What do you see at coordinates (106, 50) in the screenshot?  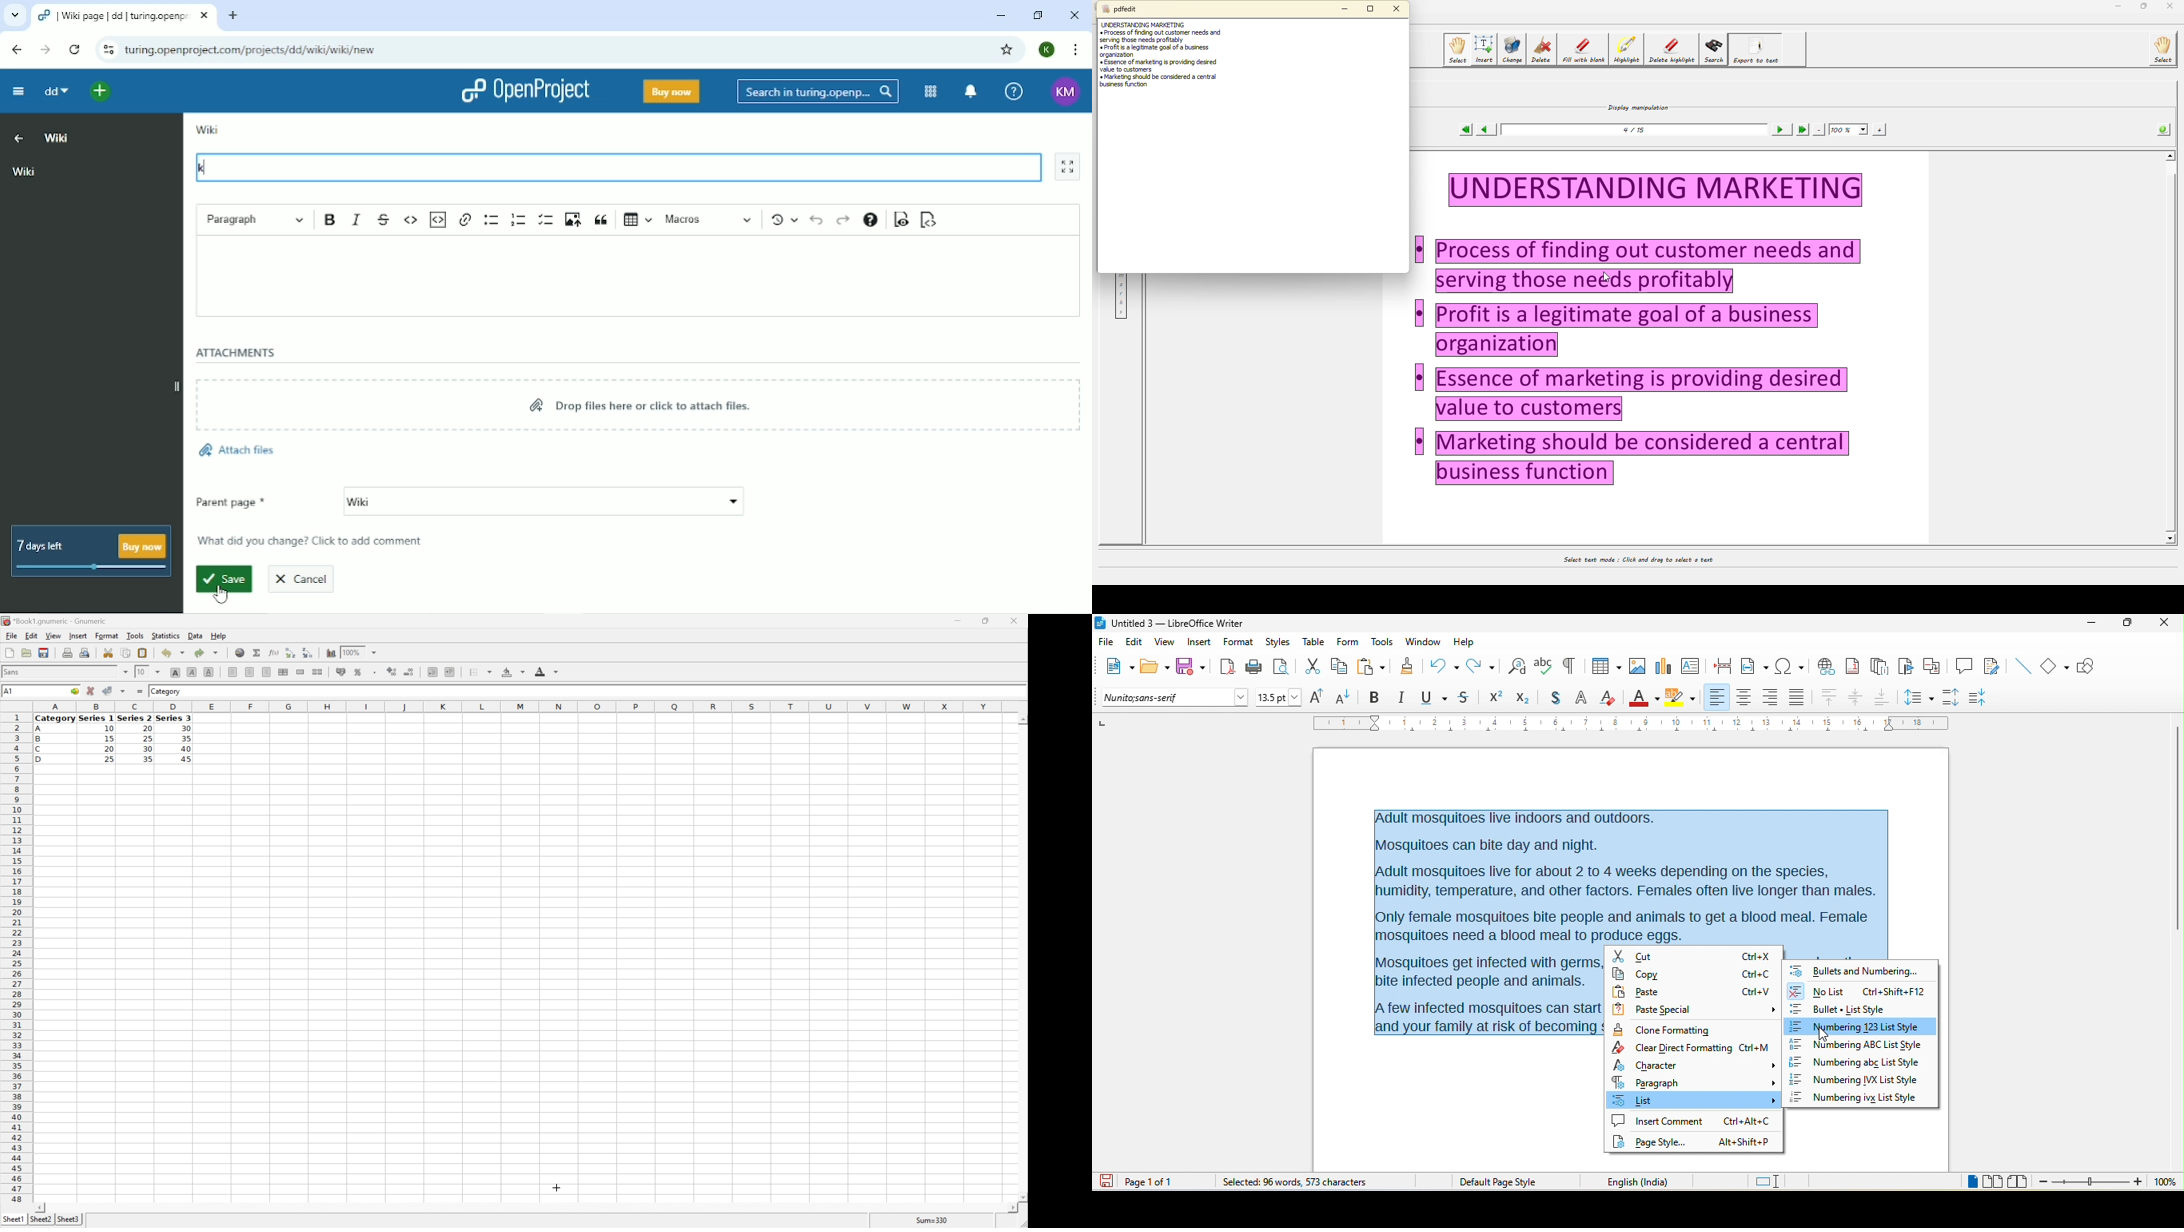 I see `View site information` at bounding box center [106, 50].